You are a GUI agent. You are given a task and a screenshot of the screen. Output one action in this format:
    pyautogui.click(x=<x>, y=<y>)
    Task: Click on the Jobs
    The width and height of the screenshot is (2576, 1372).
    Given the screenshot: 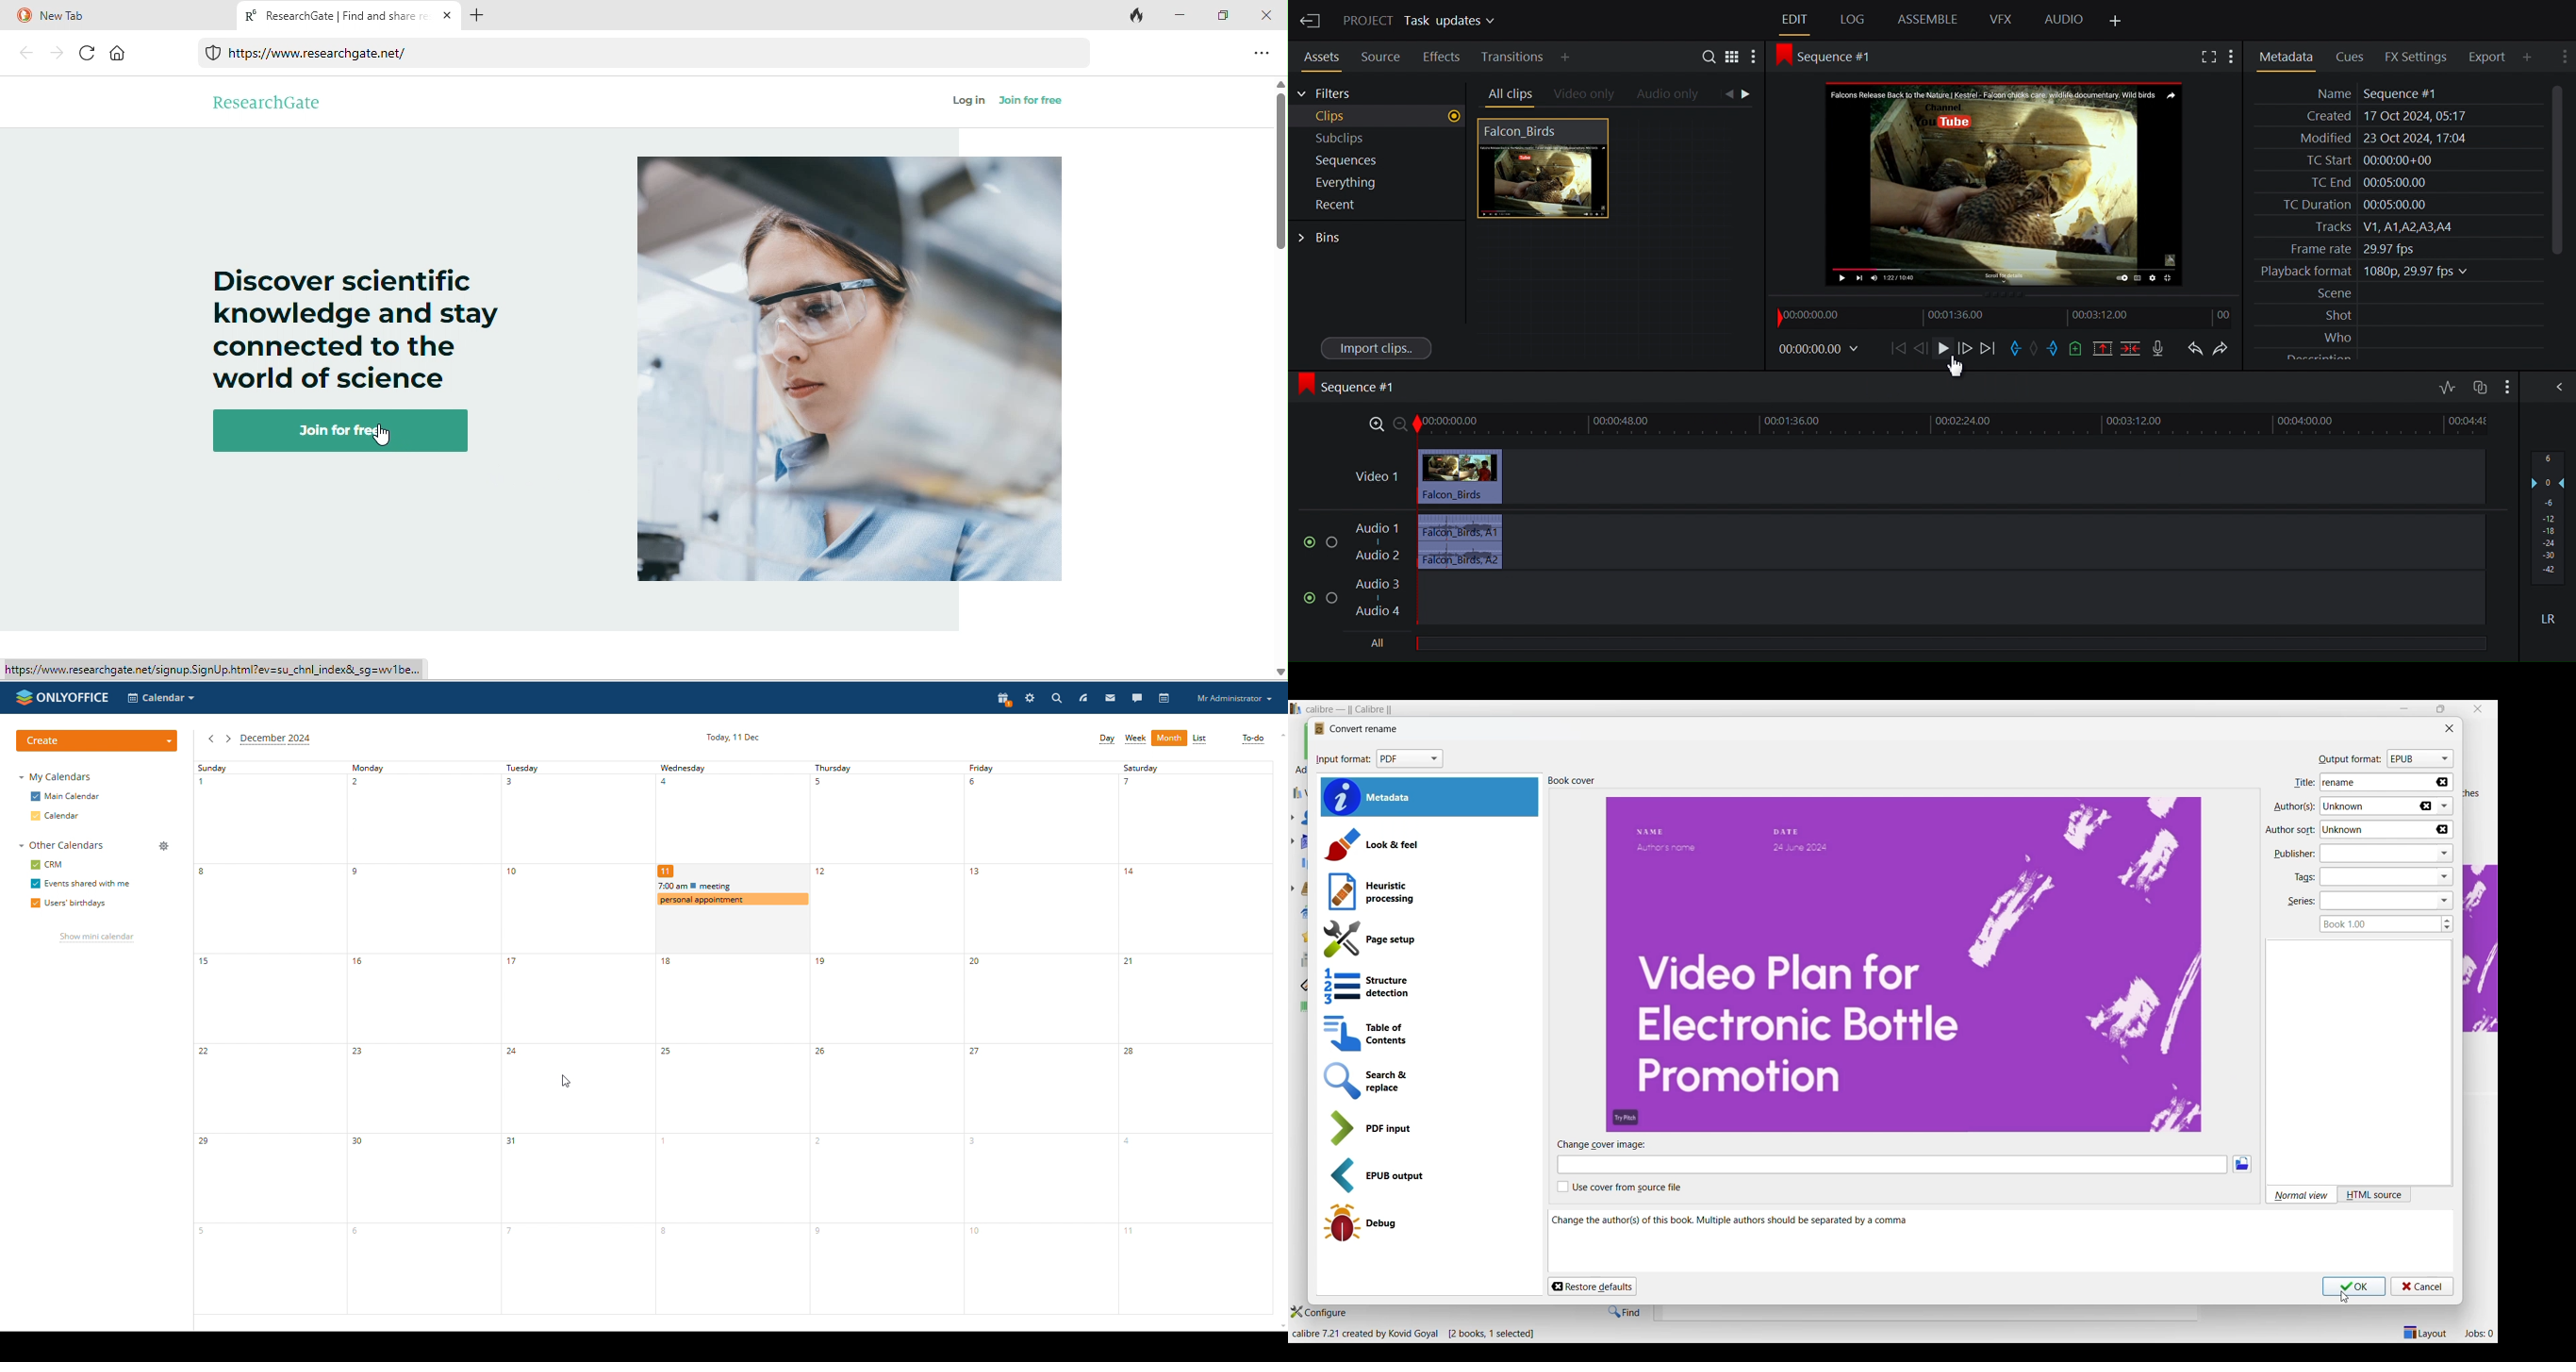 What is the action you would take?
    pyautogui.click(x=2479, y=1333)
    